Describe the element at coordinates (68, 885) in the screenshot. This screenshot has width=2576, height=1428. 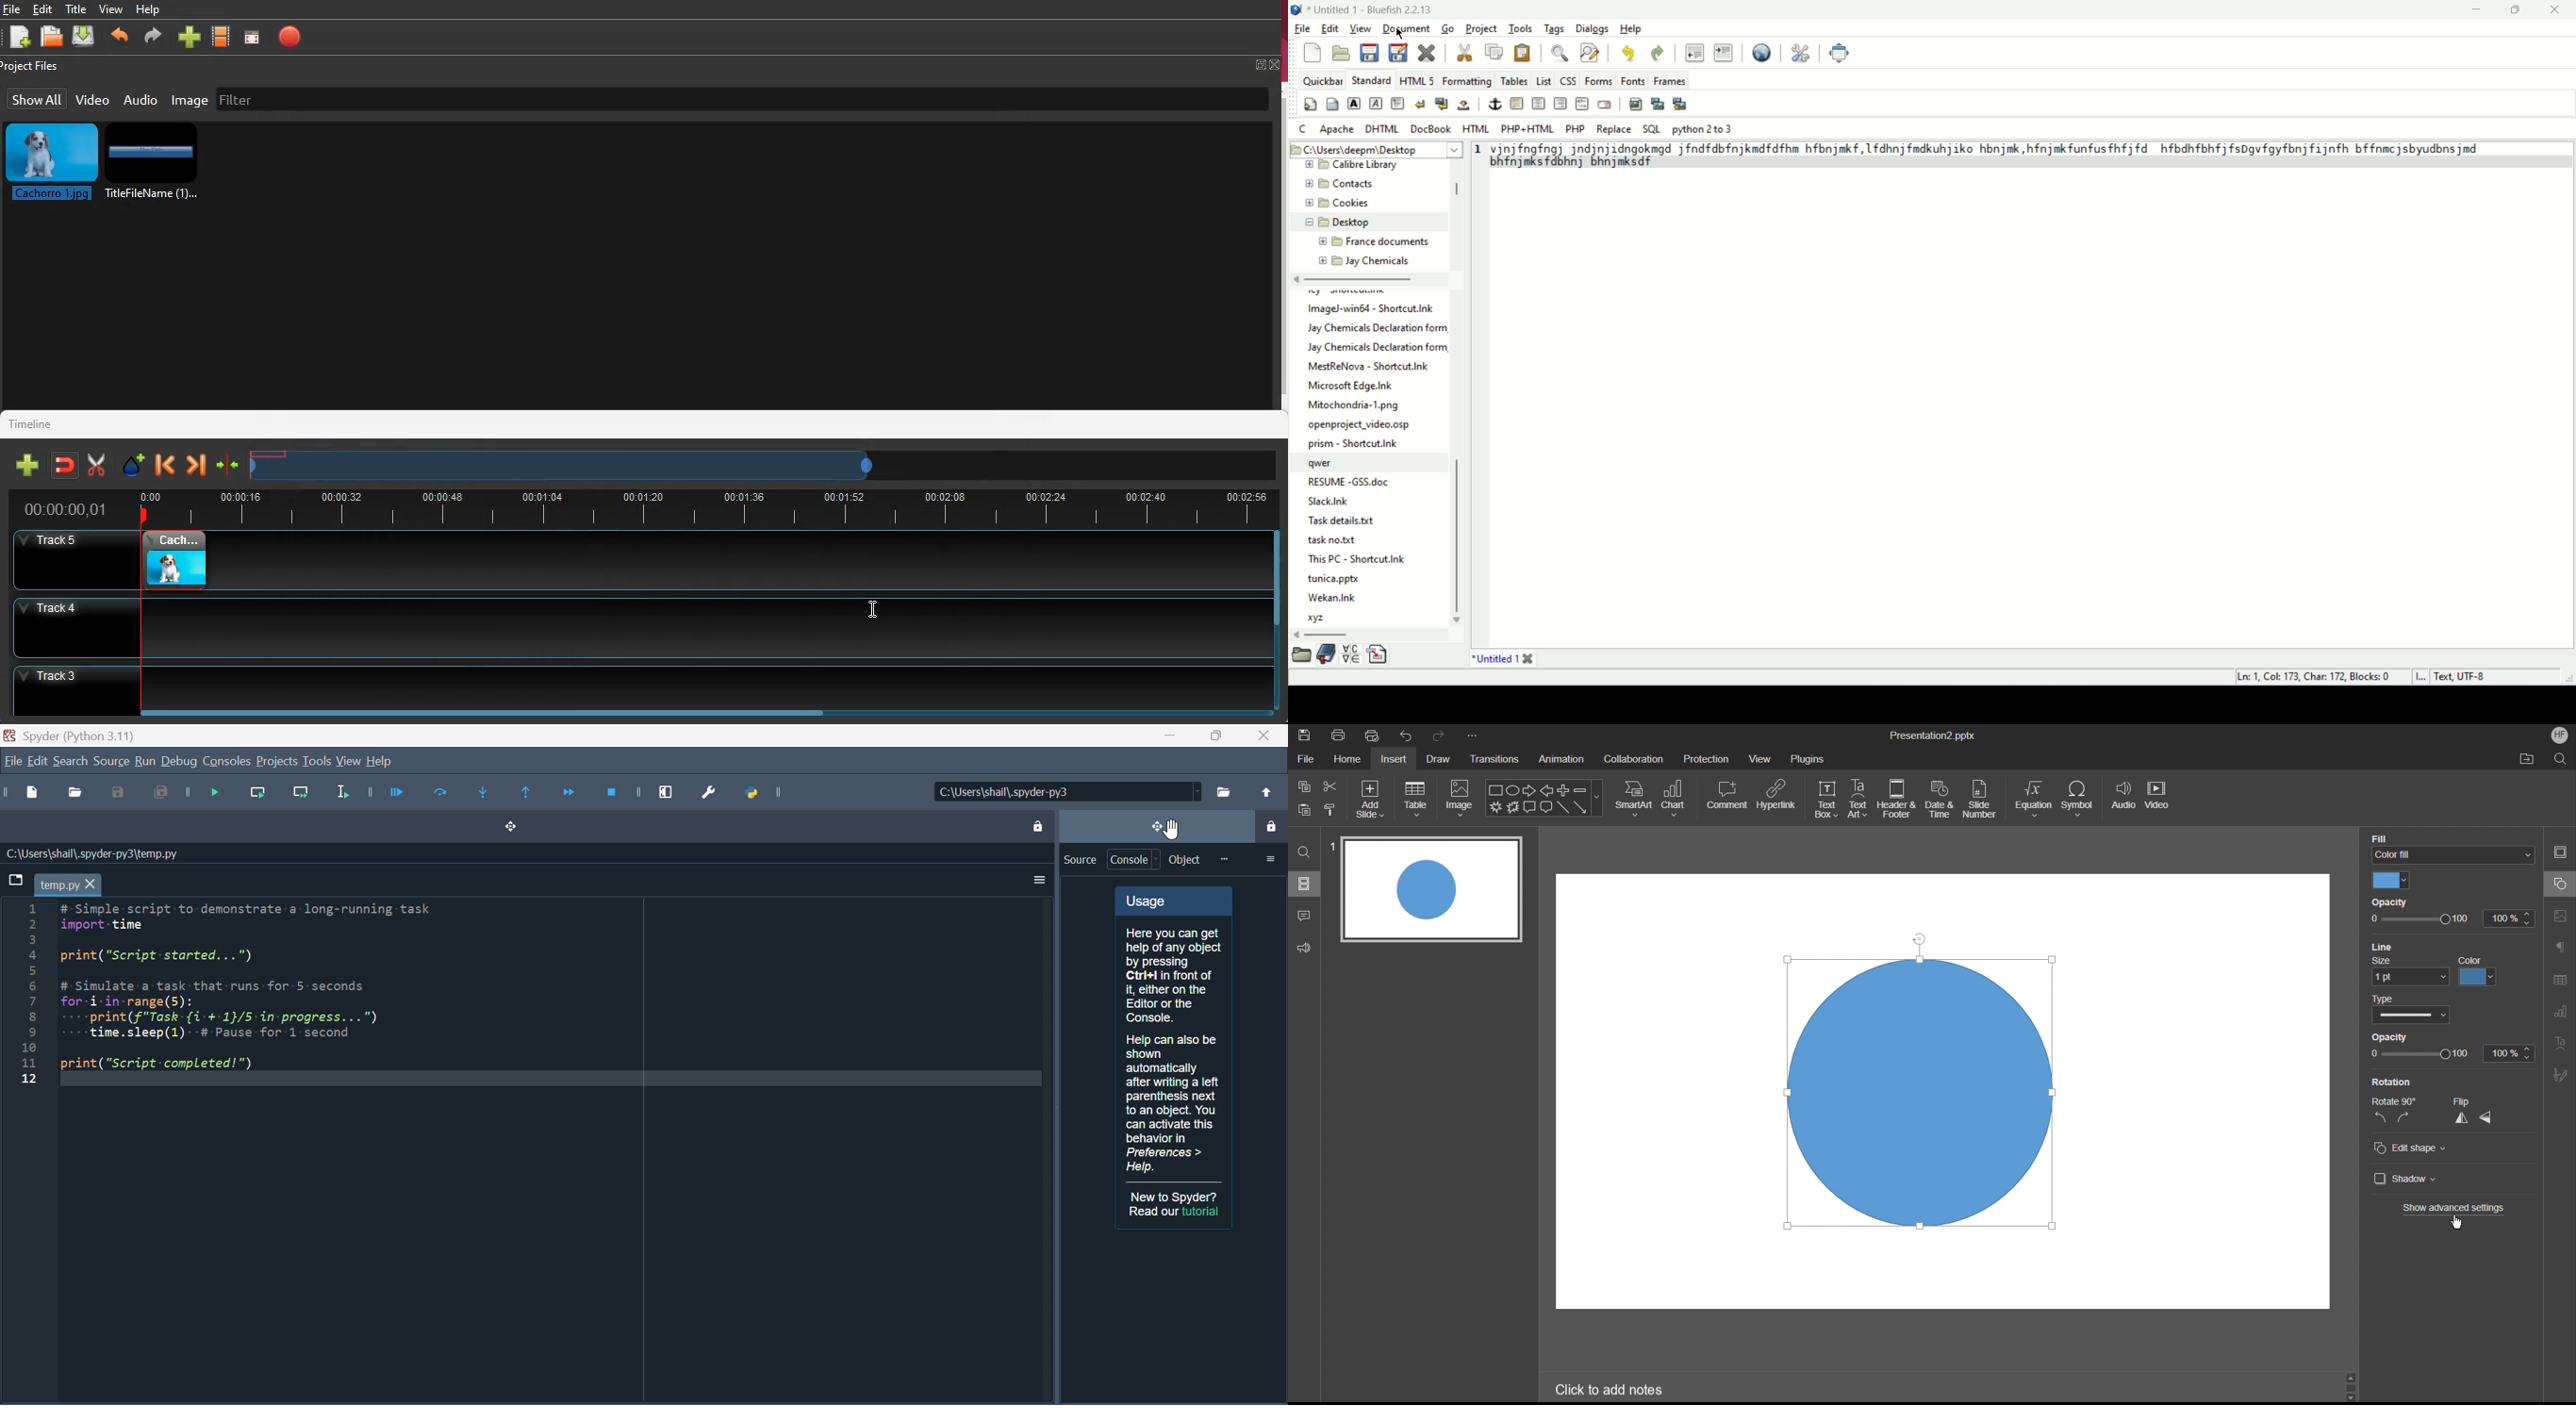
I see `temp.py` at that location.